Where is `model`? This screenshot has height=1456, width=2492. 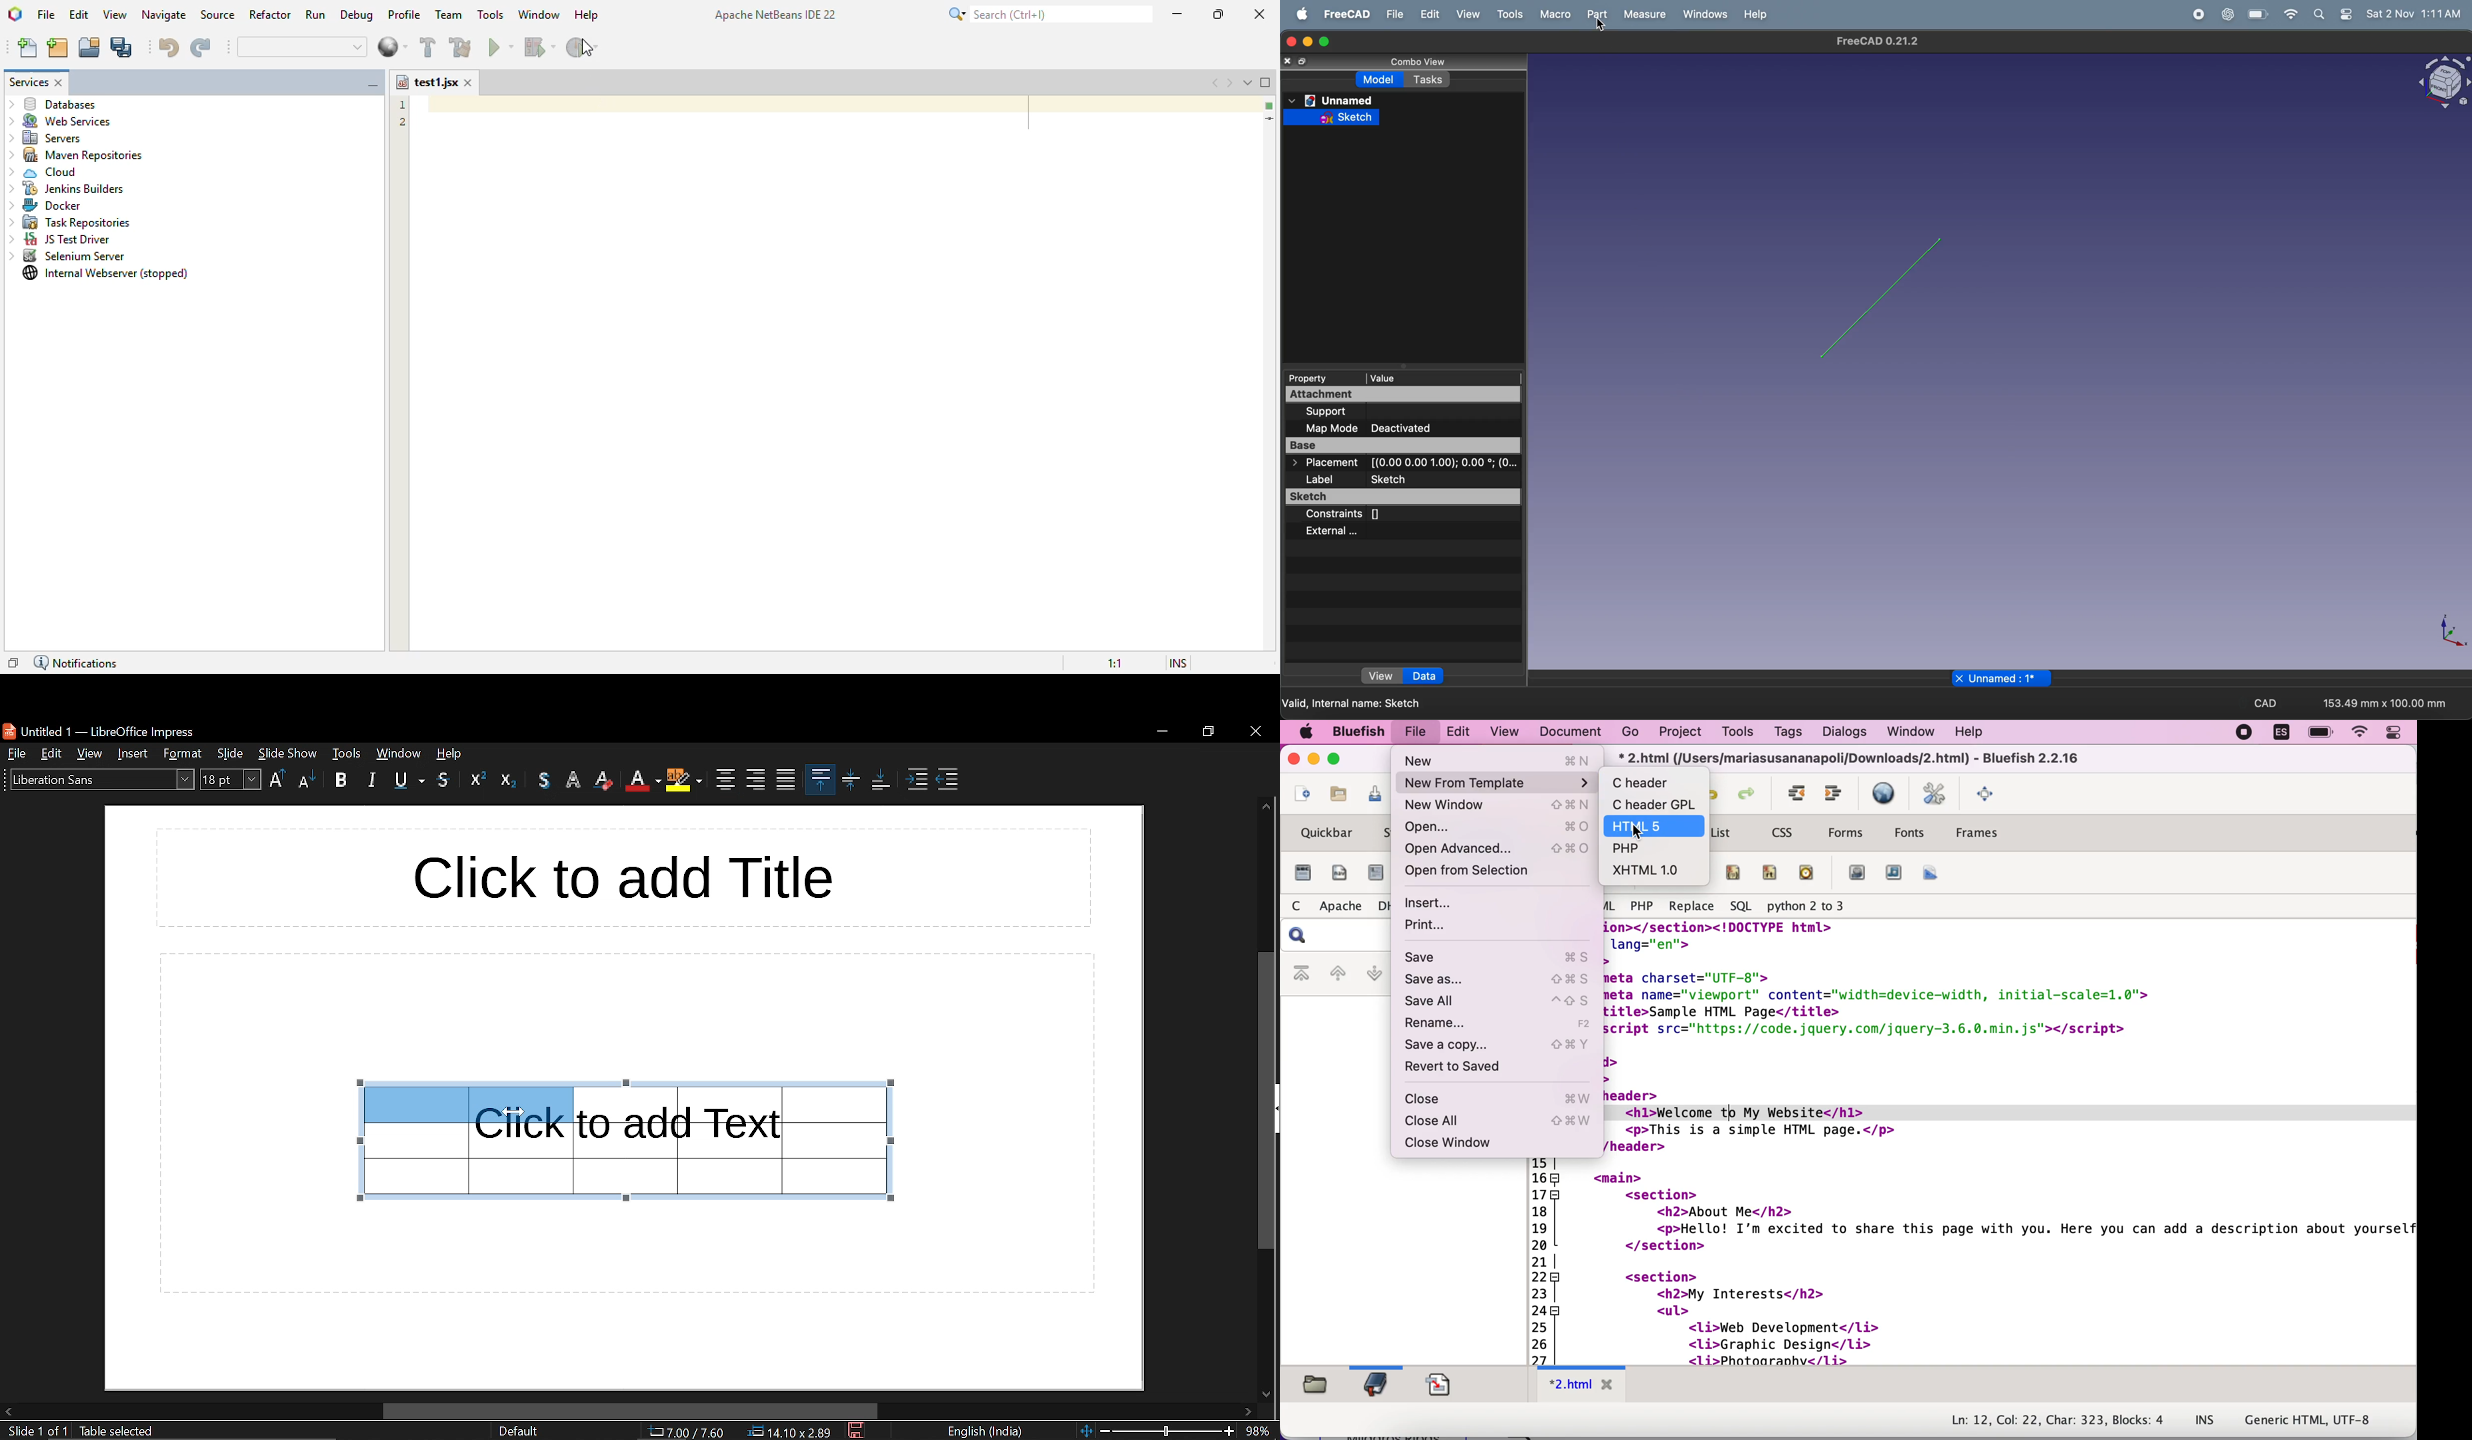 model is located at coordinates (1380, 79).